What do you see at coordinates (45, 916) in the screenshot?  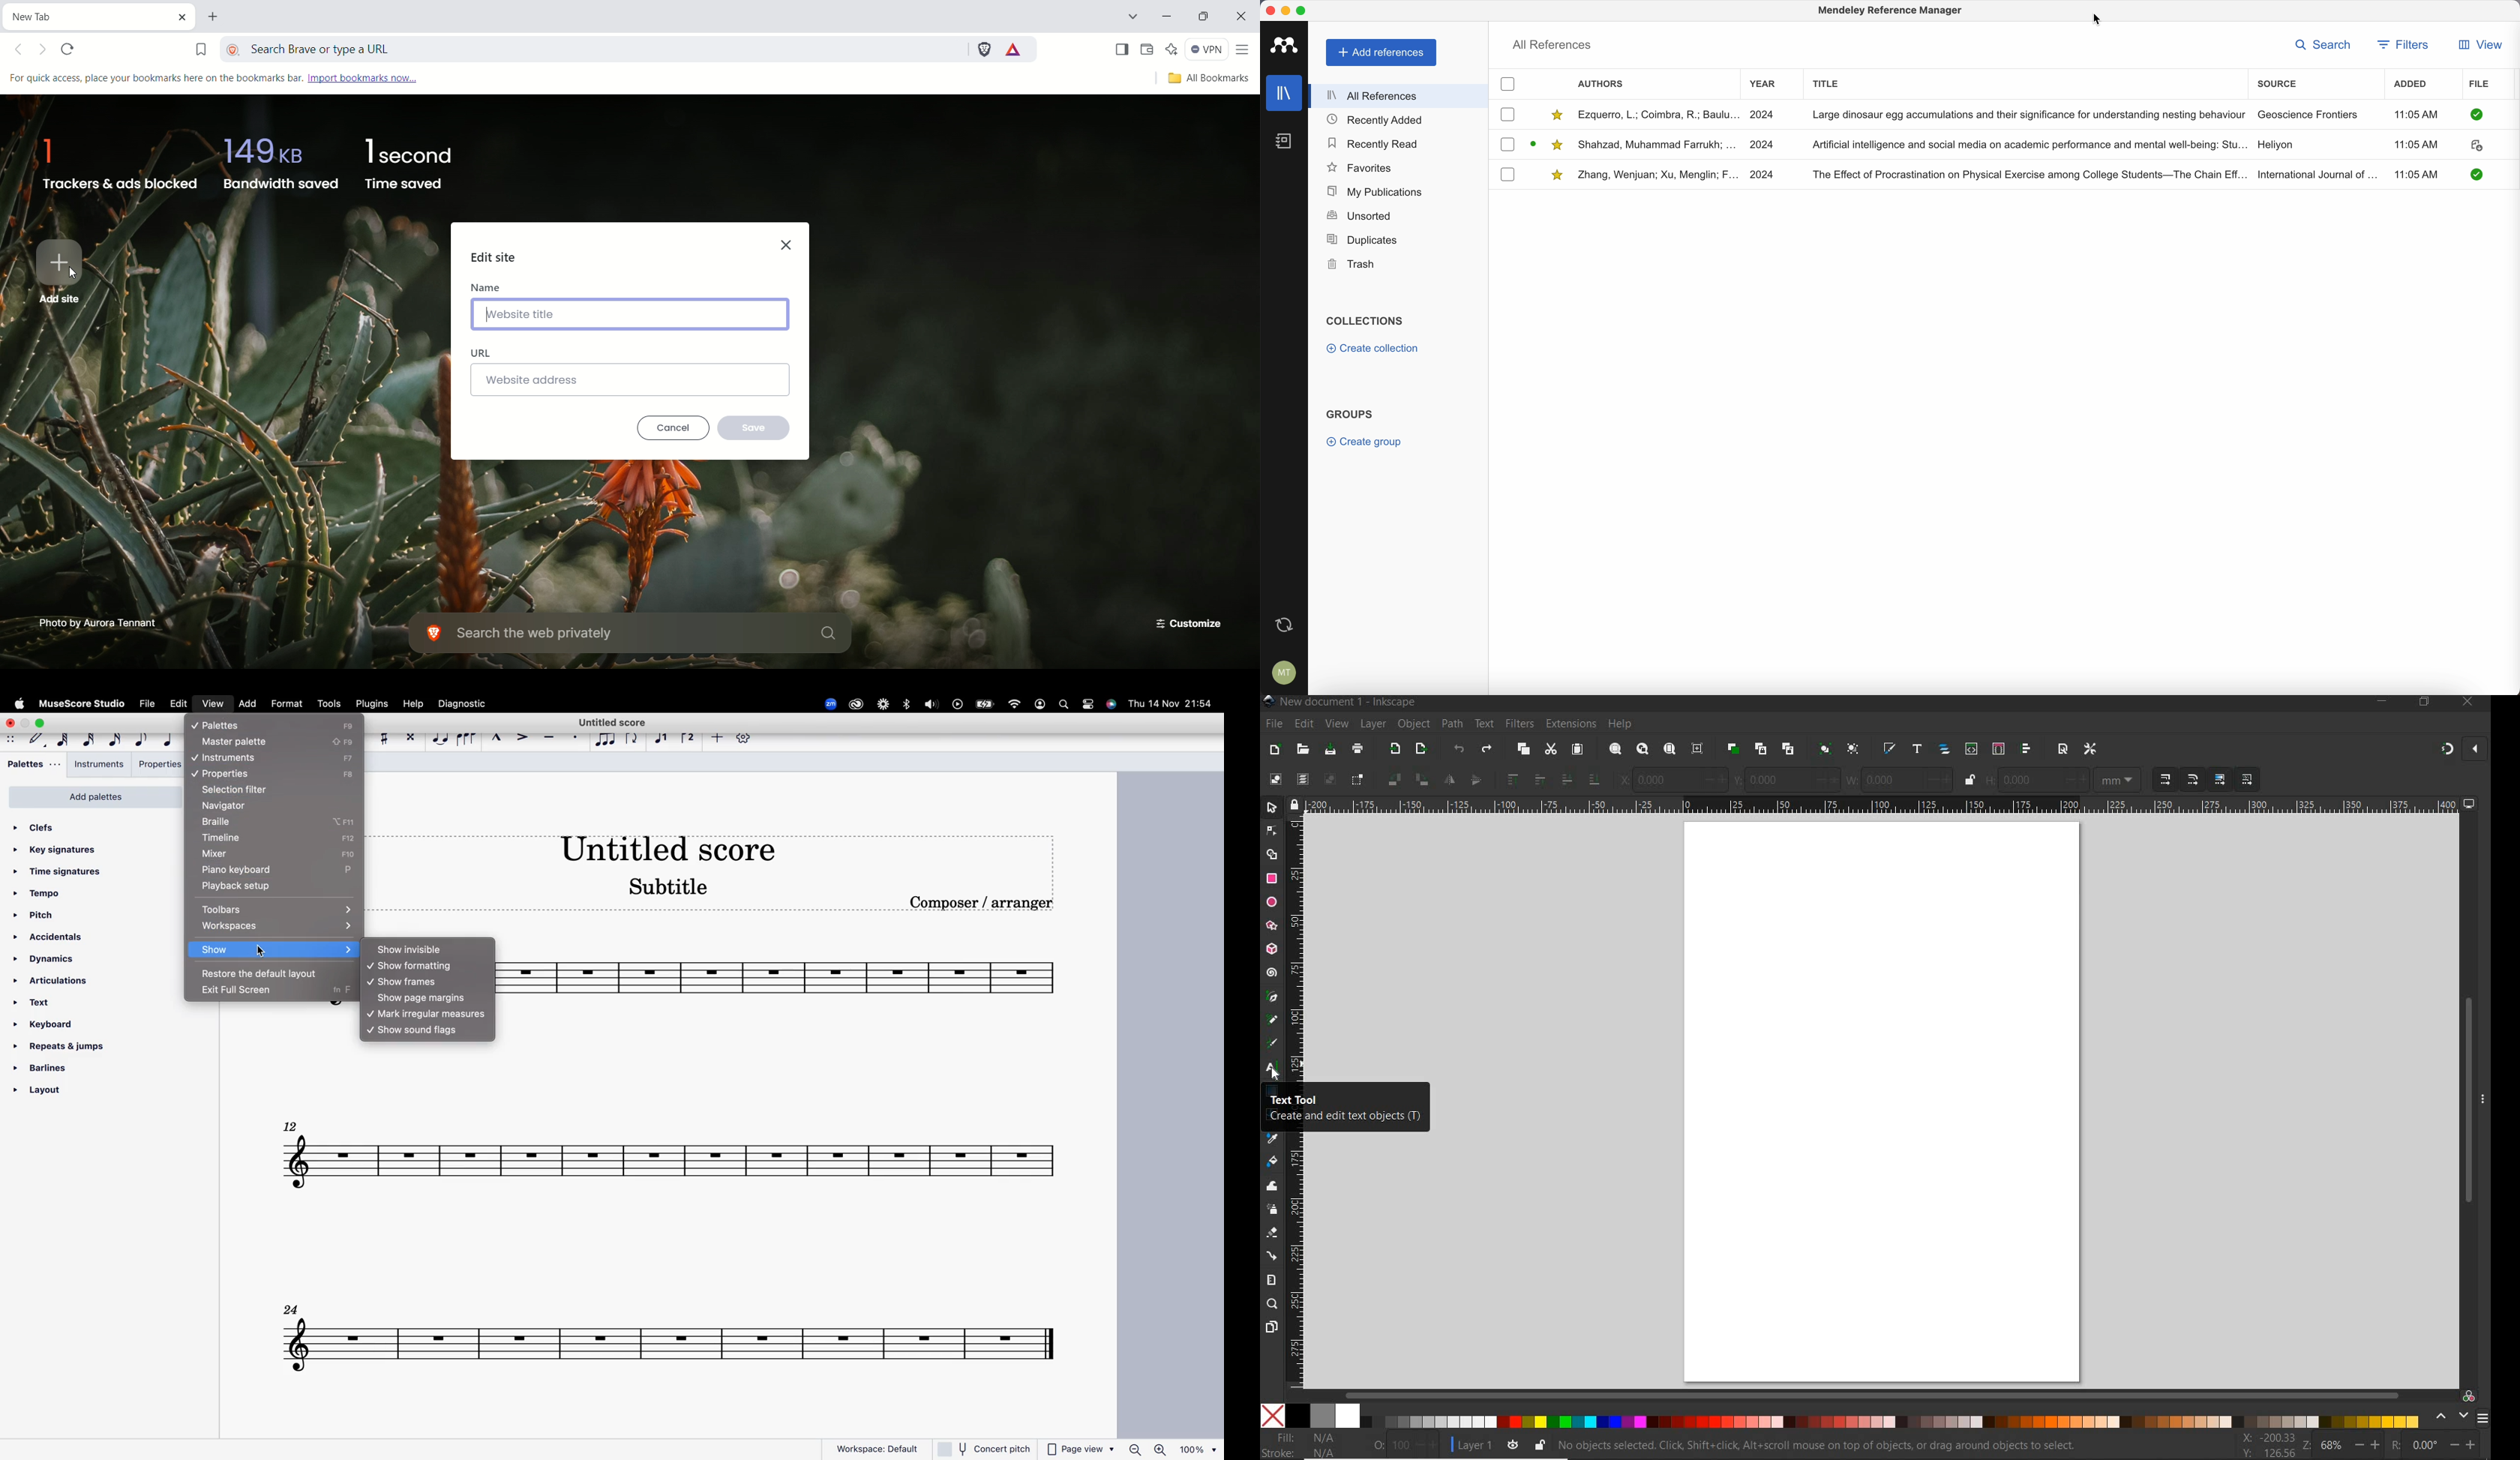 I see `pitch` at bounding box center [45, 916].